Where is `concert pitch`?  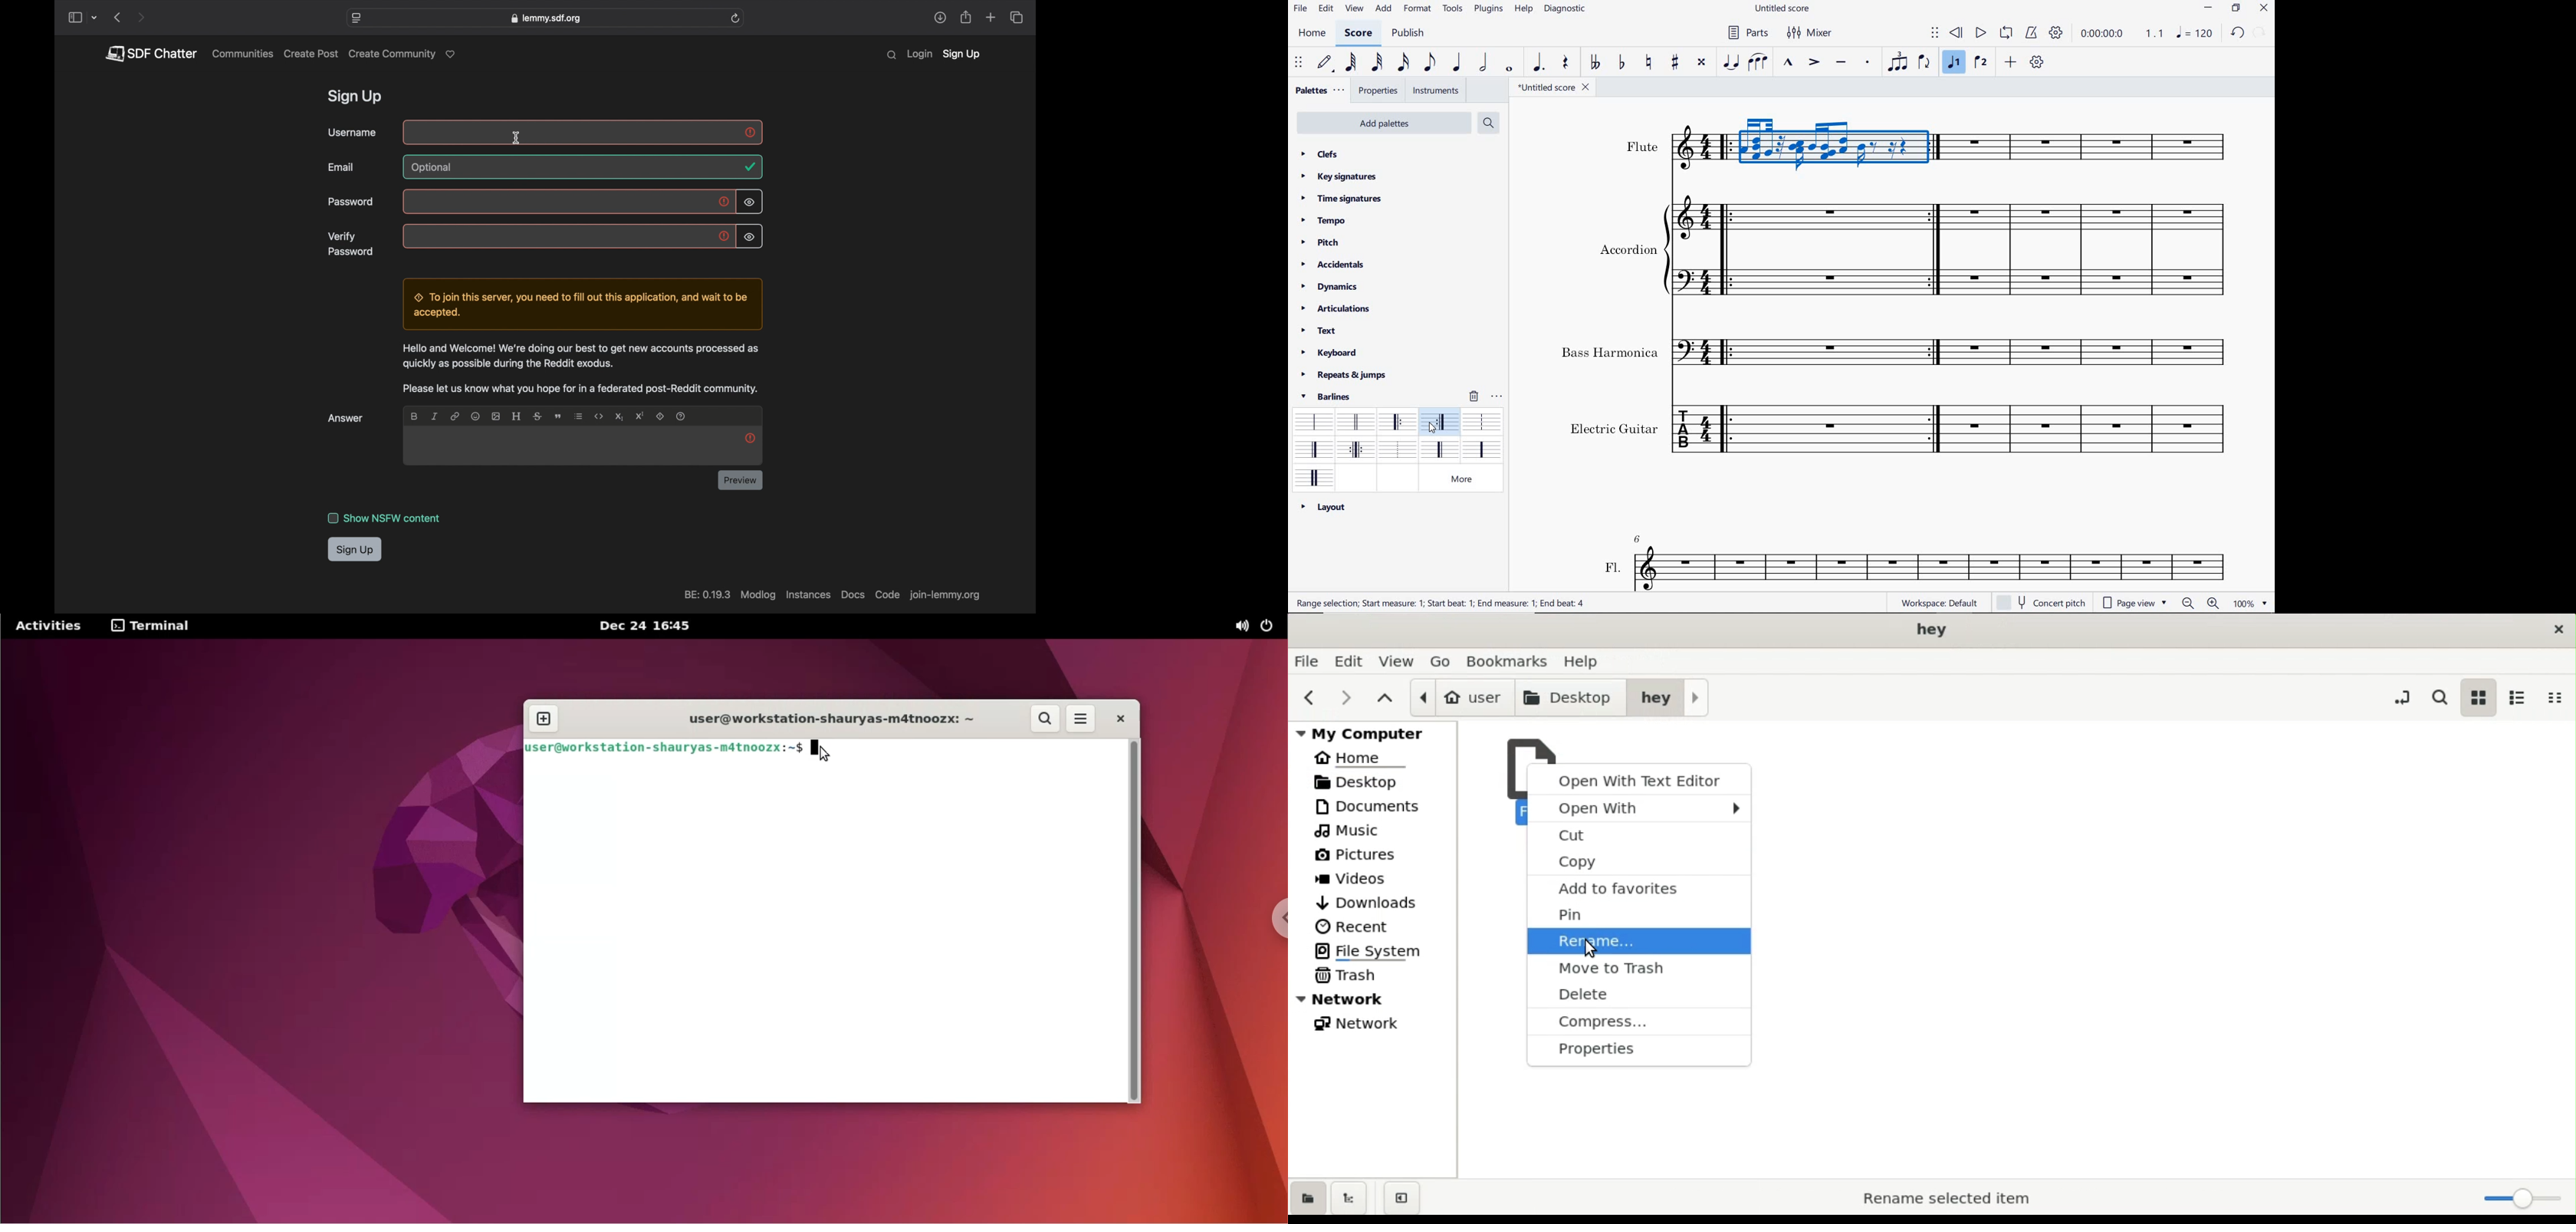 concert pitch is located at coordinates (2044, 602).